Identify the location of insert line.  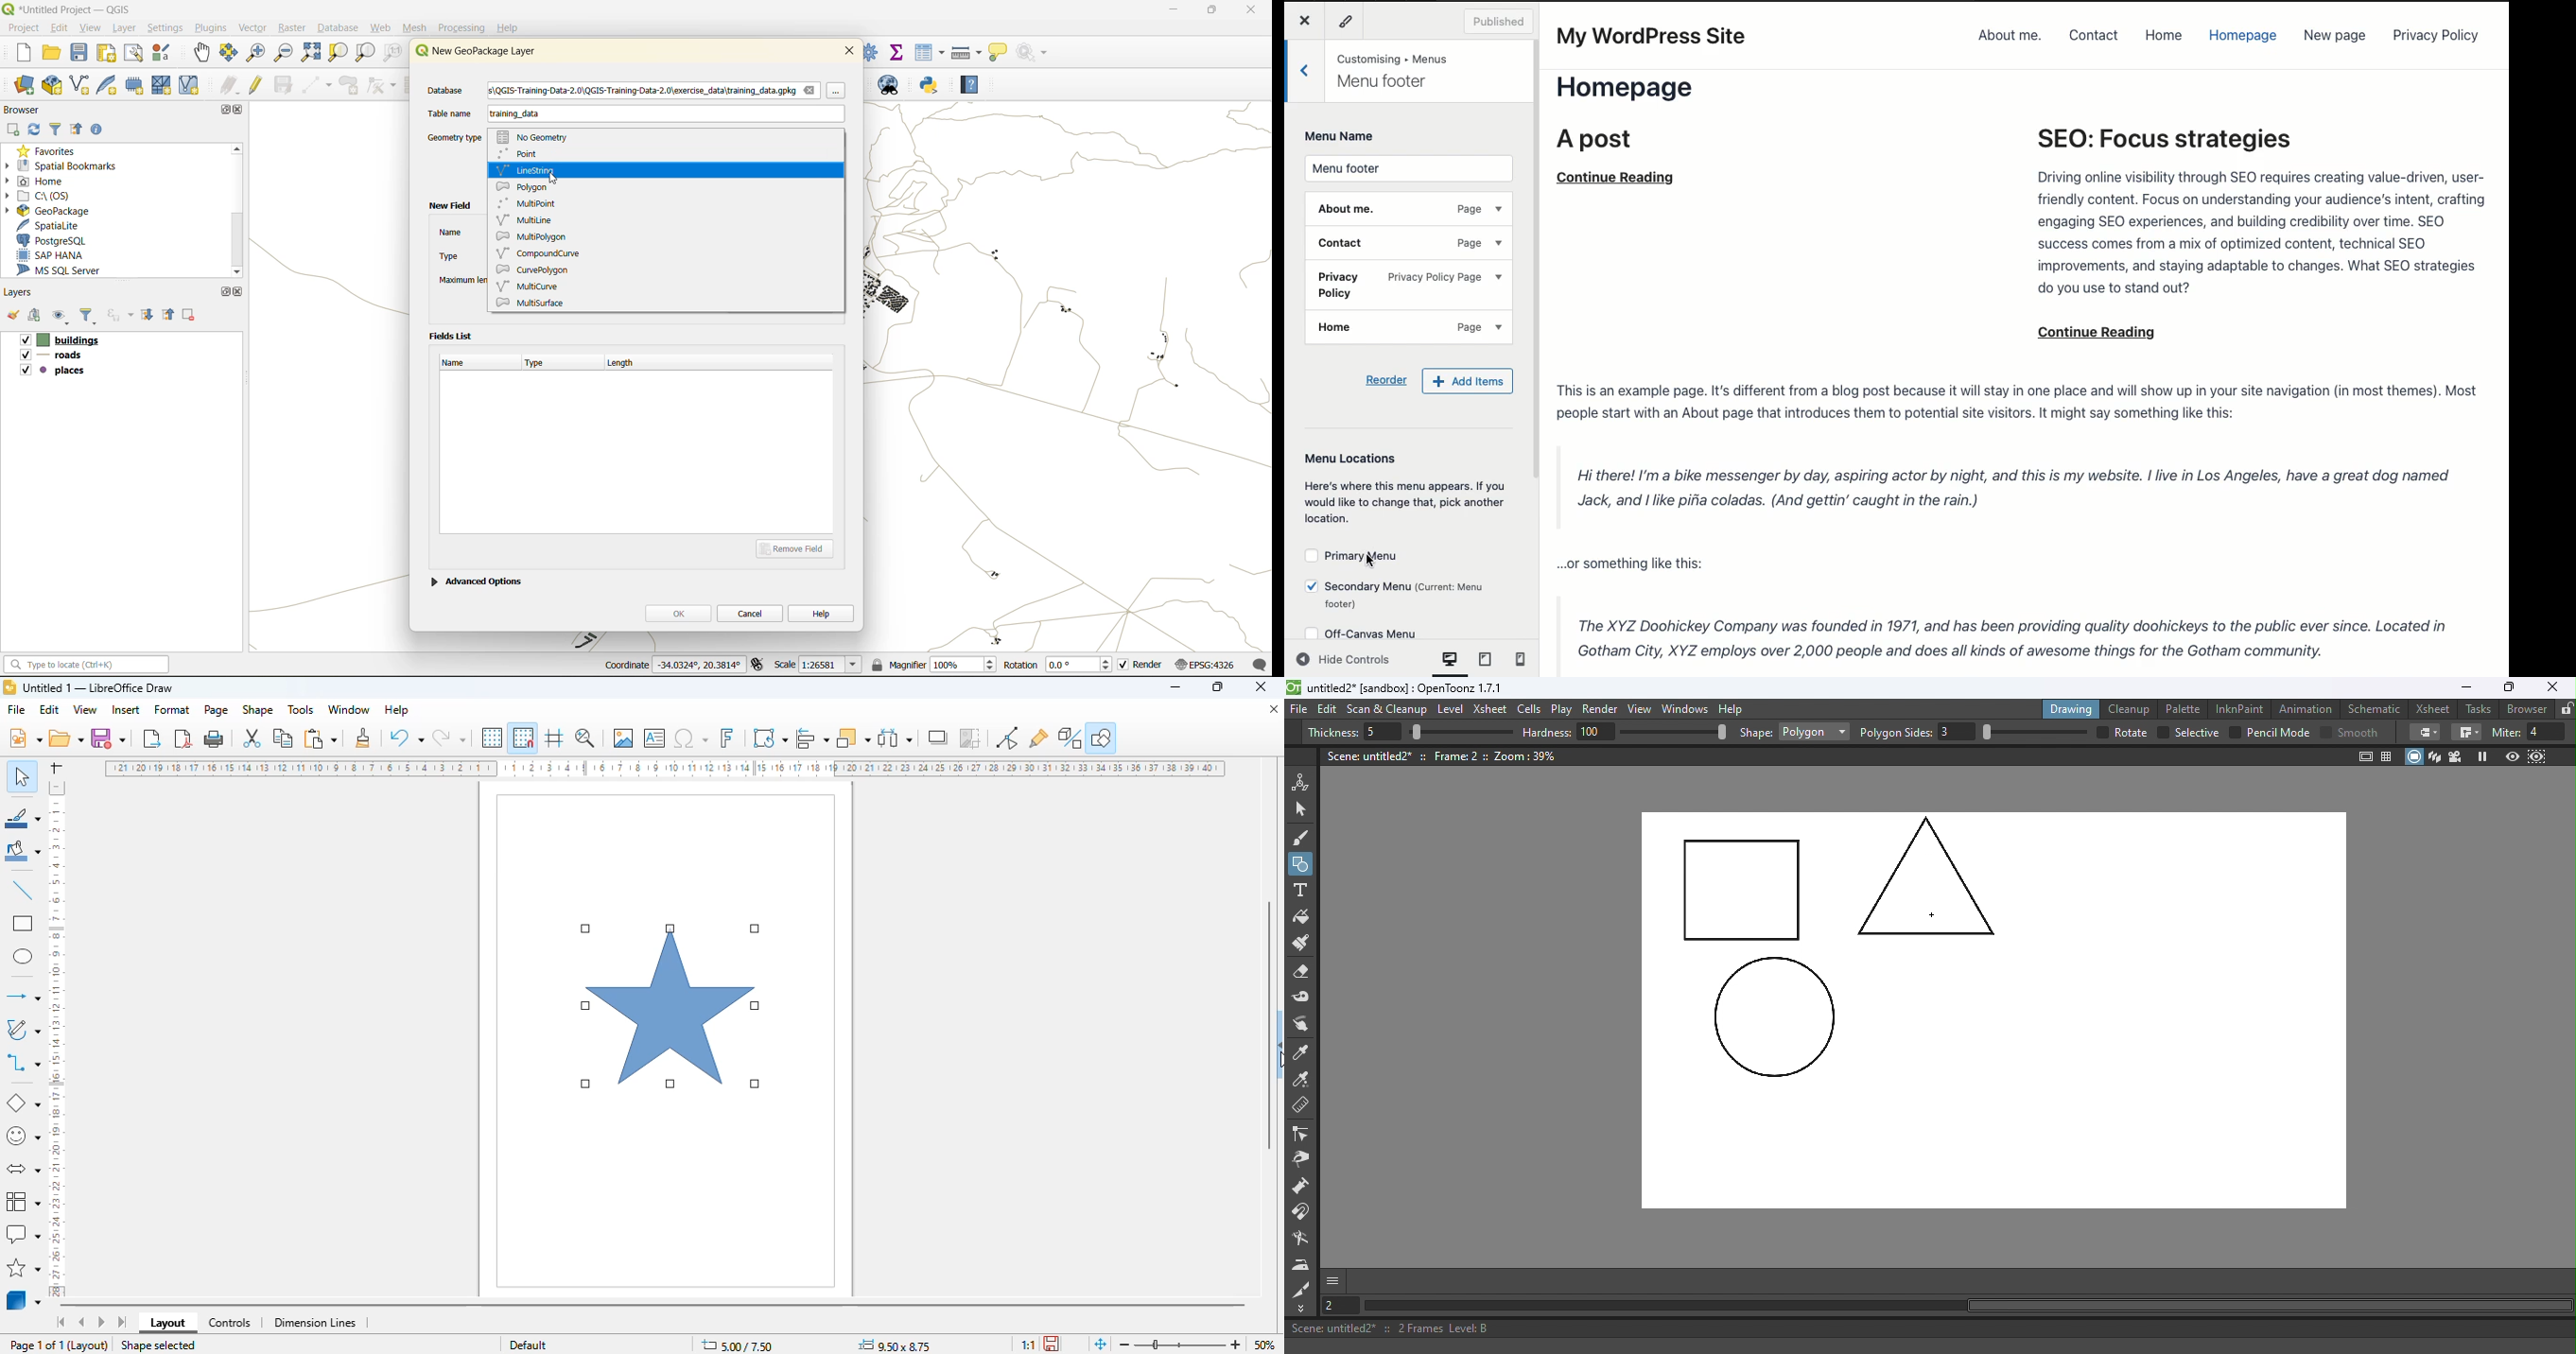
(23, 891).